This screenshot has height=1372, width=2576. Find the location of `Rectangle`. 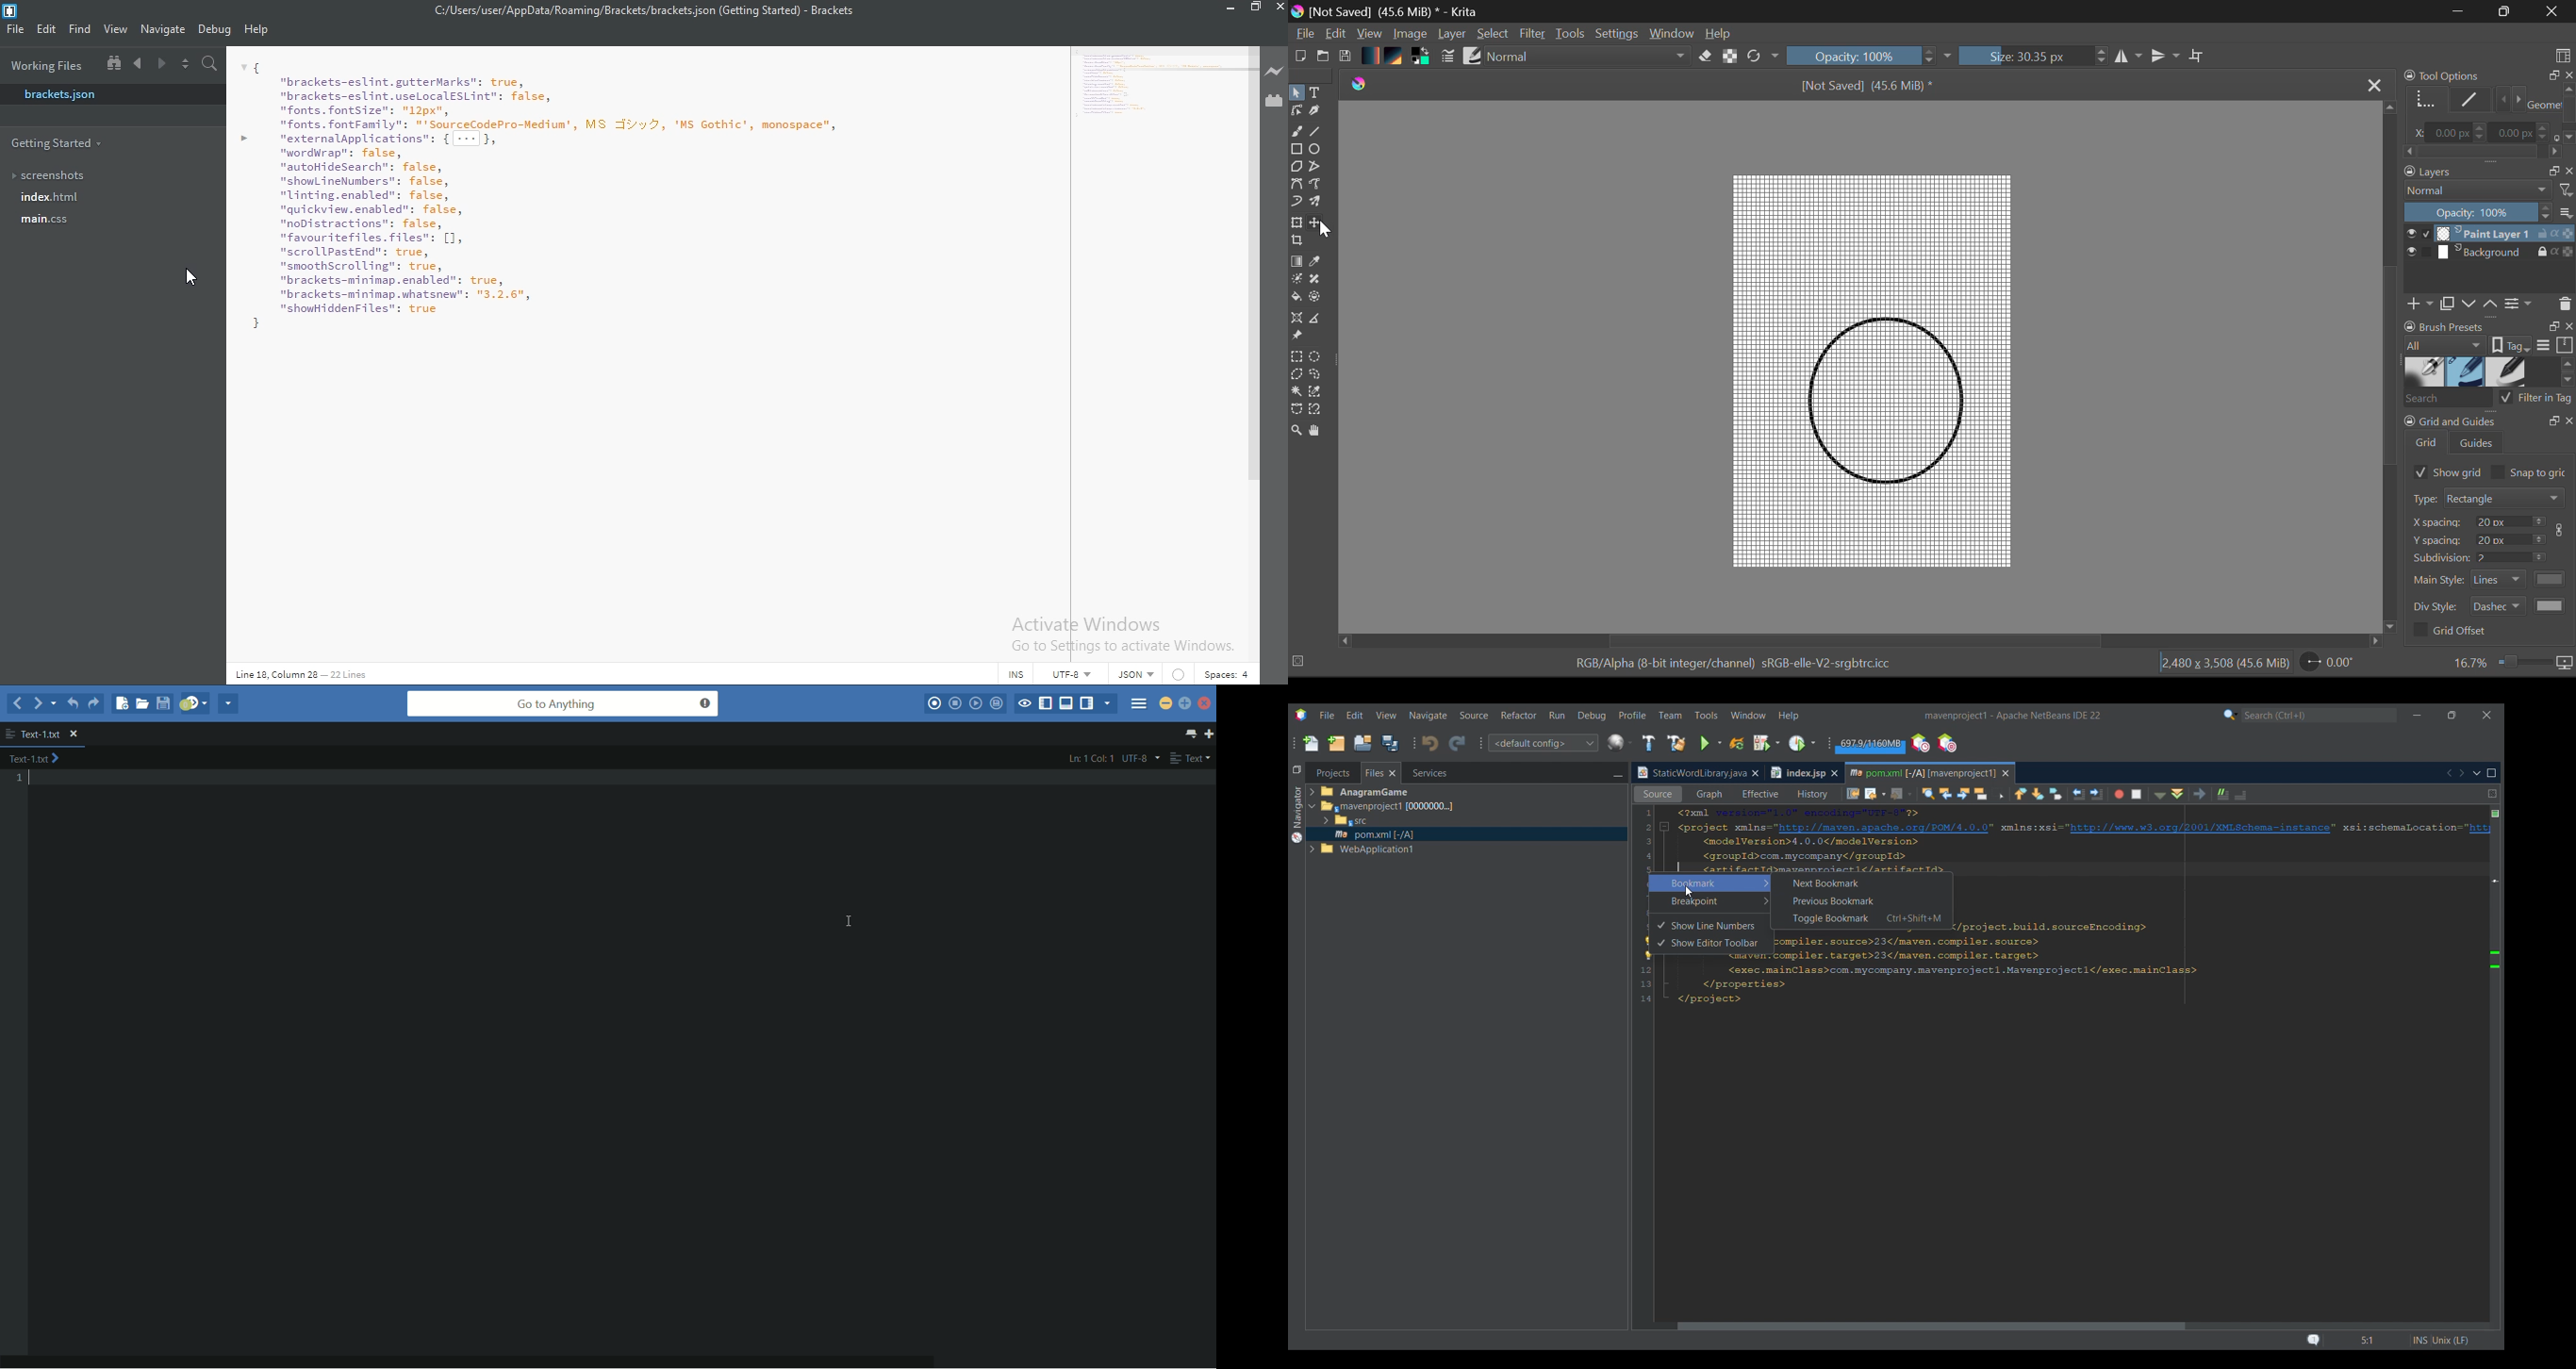

Rectangle is located at coordinates (1296, 150).